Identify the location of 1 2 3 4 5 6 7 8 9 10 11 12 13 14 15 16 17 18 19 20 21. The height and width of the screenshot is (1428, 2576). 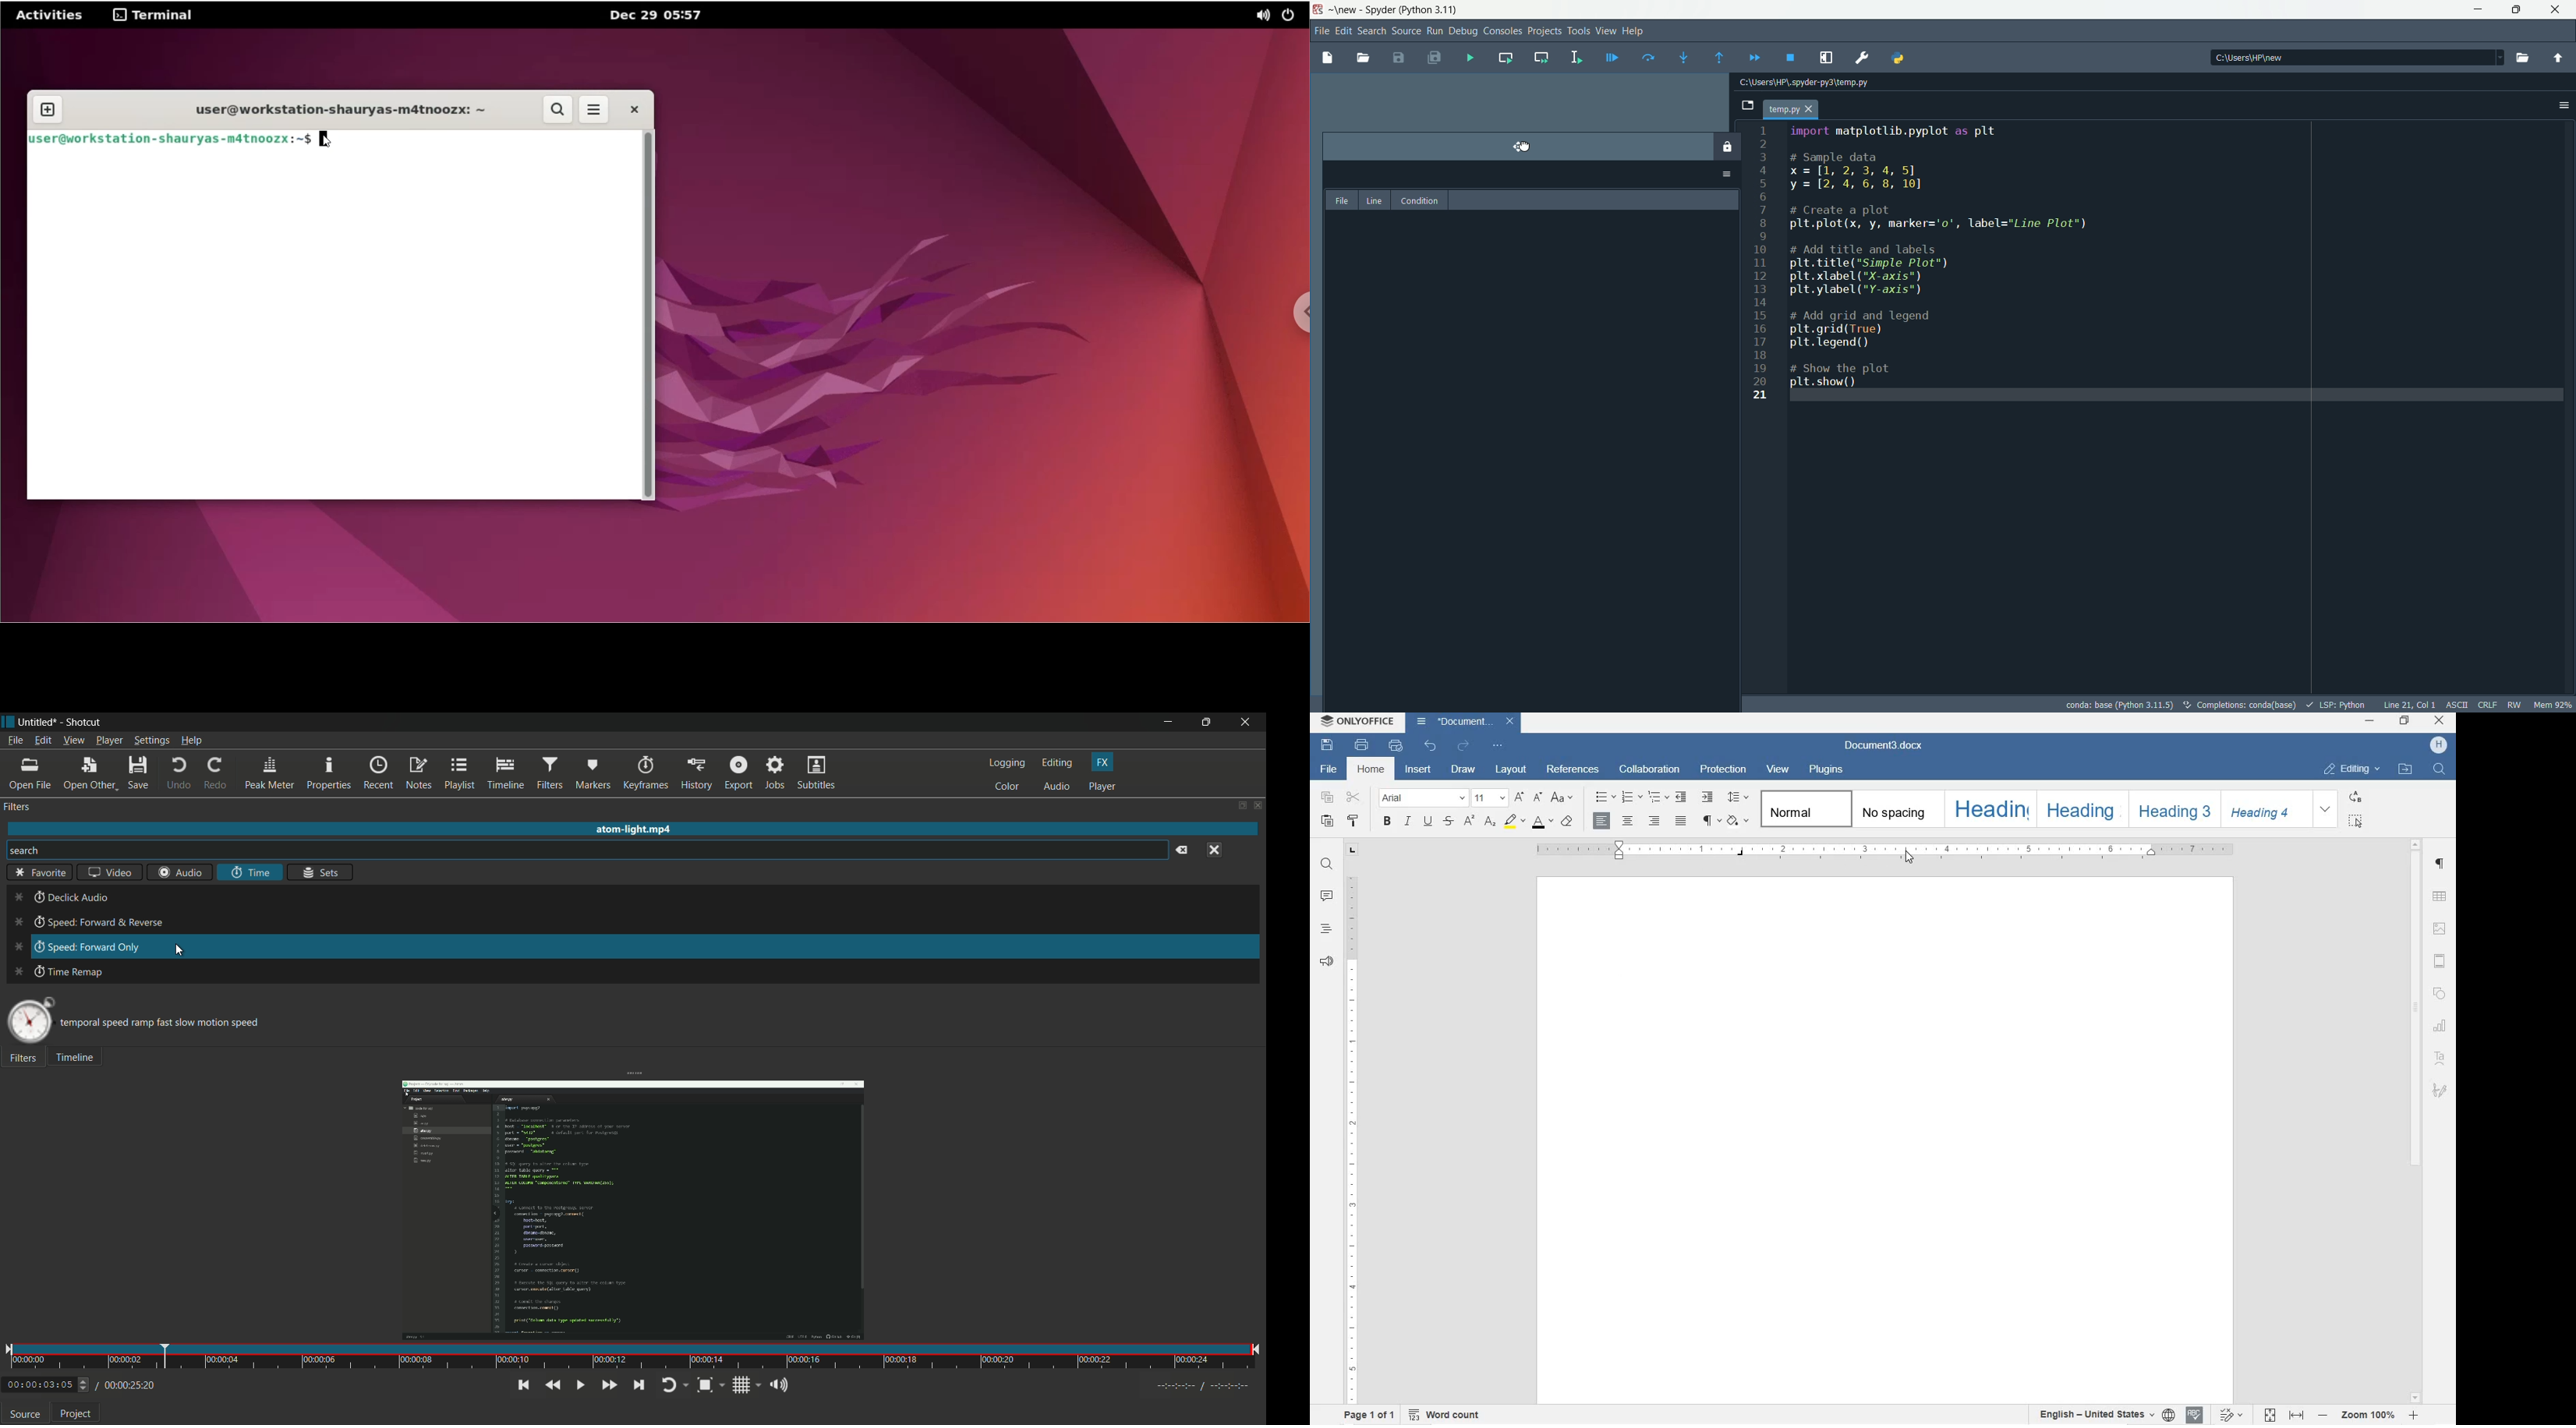
(1768, 273).